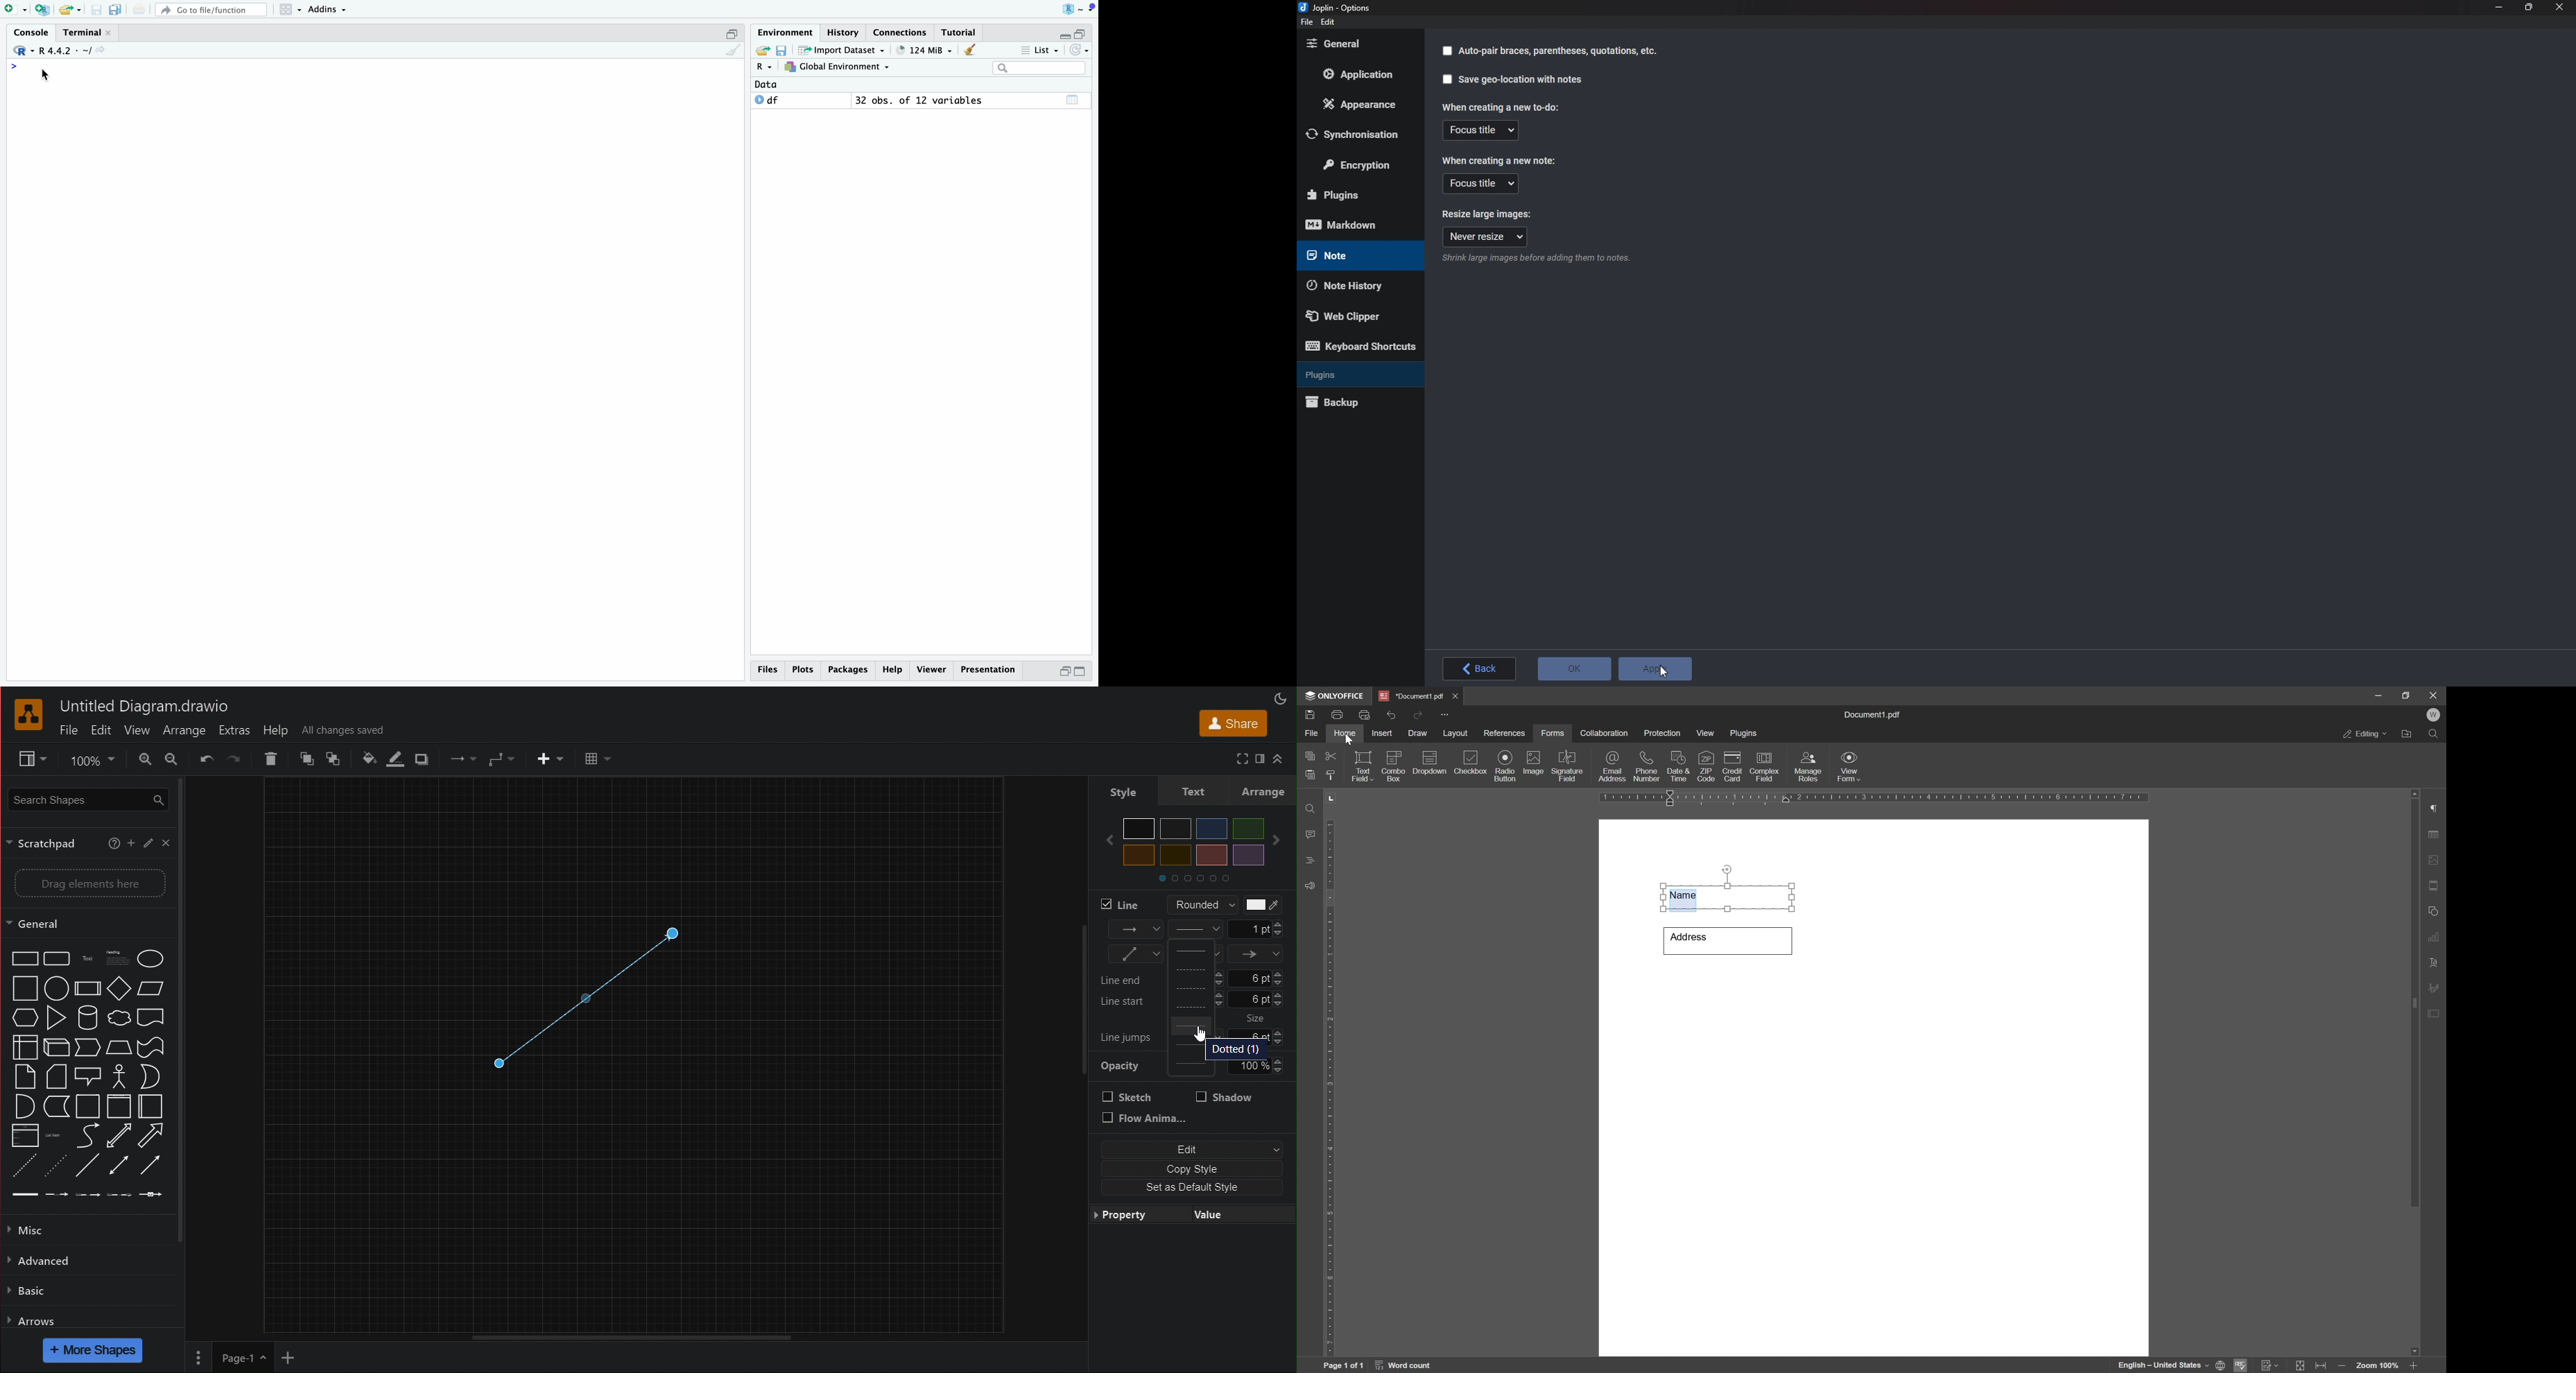 The width and height of the screenshot is (2576, 1400). I want to click on page 1 of 1, so click(1343, 1366).